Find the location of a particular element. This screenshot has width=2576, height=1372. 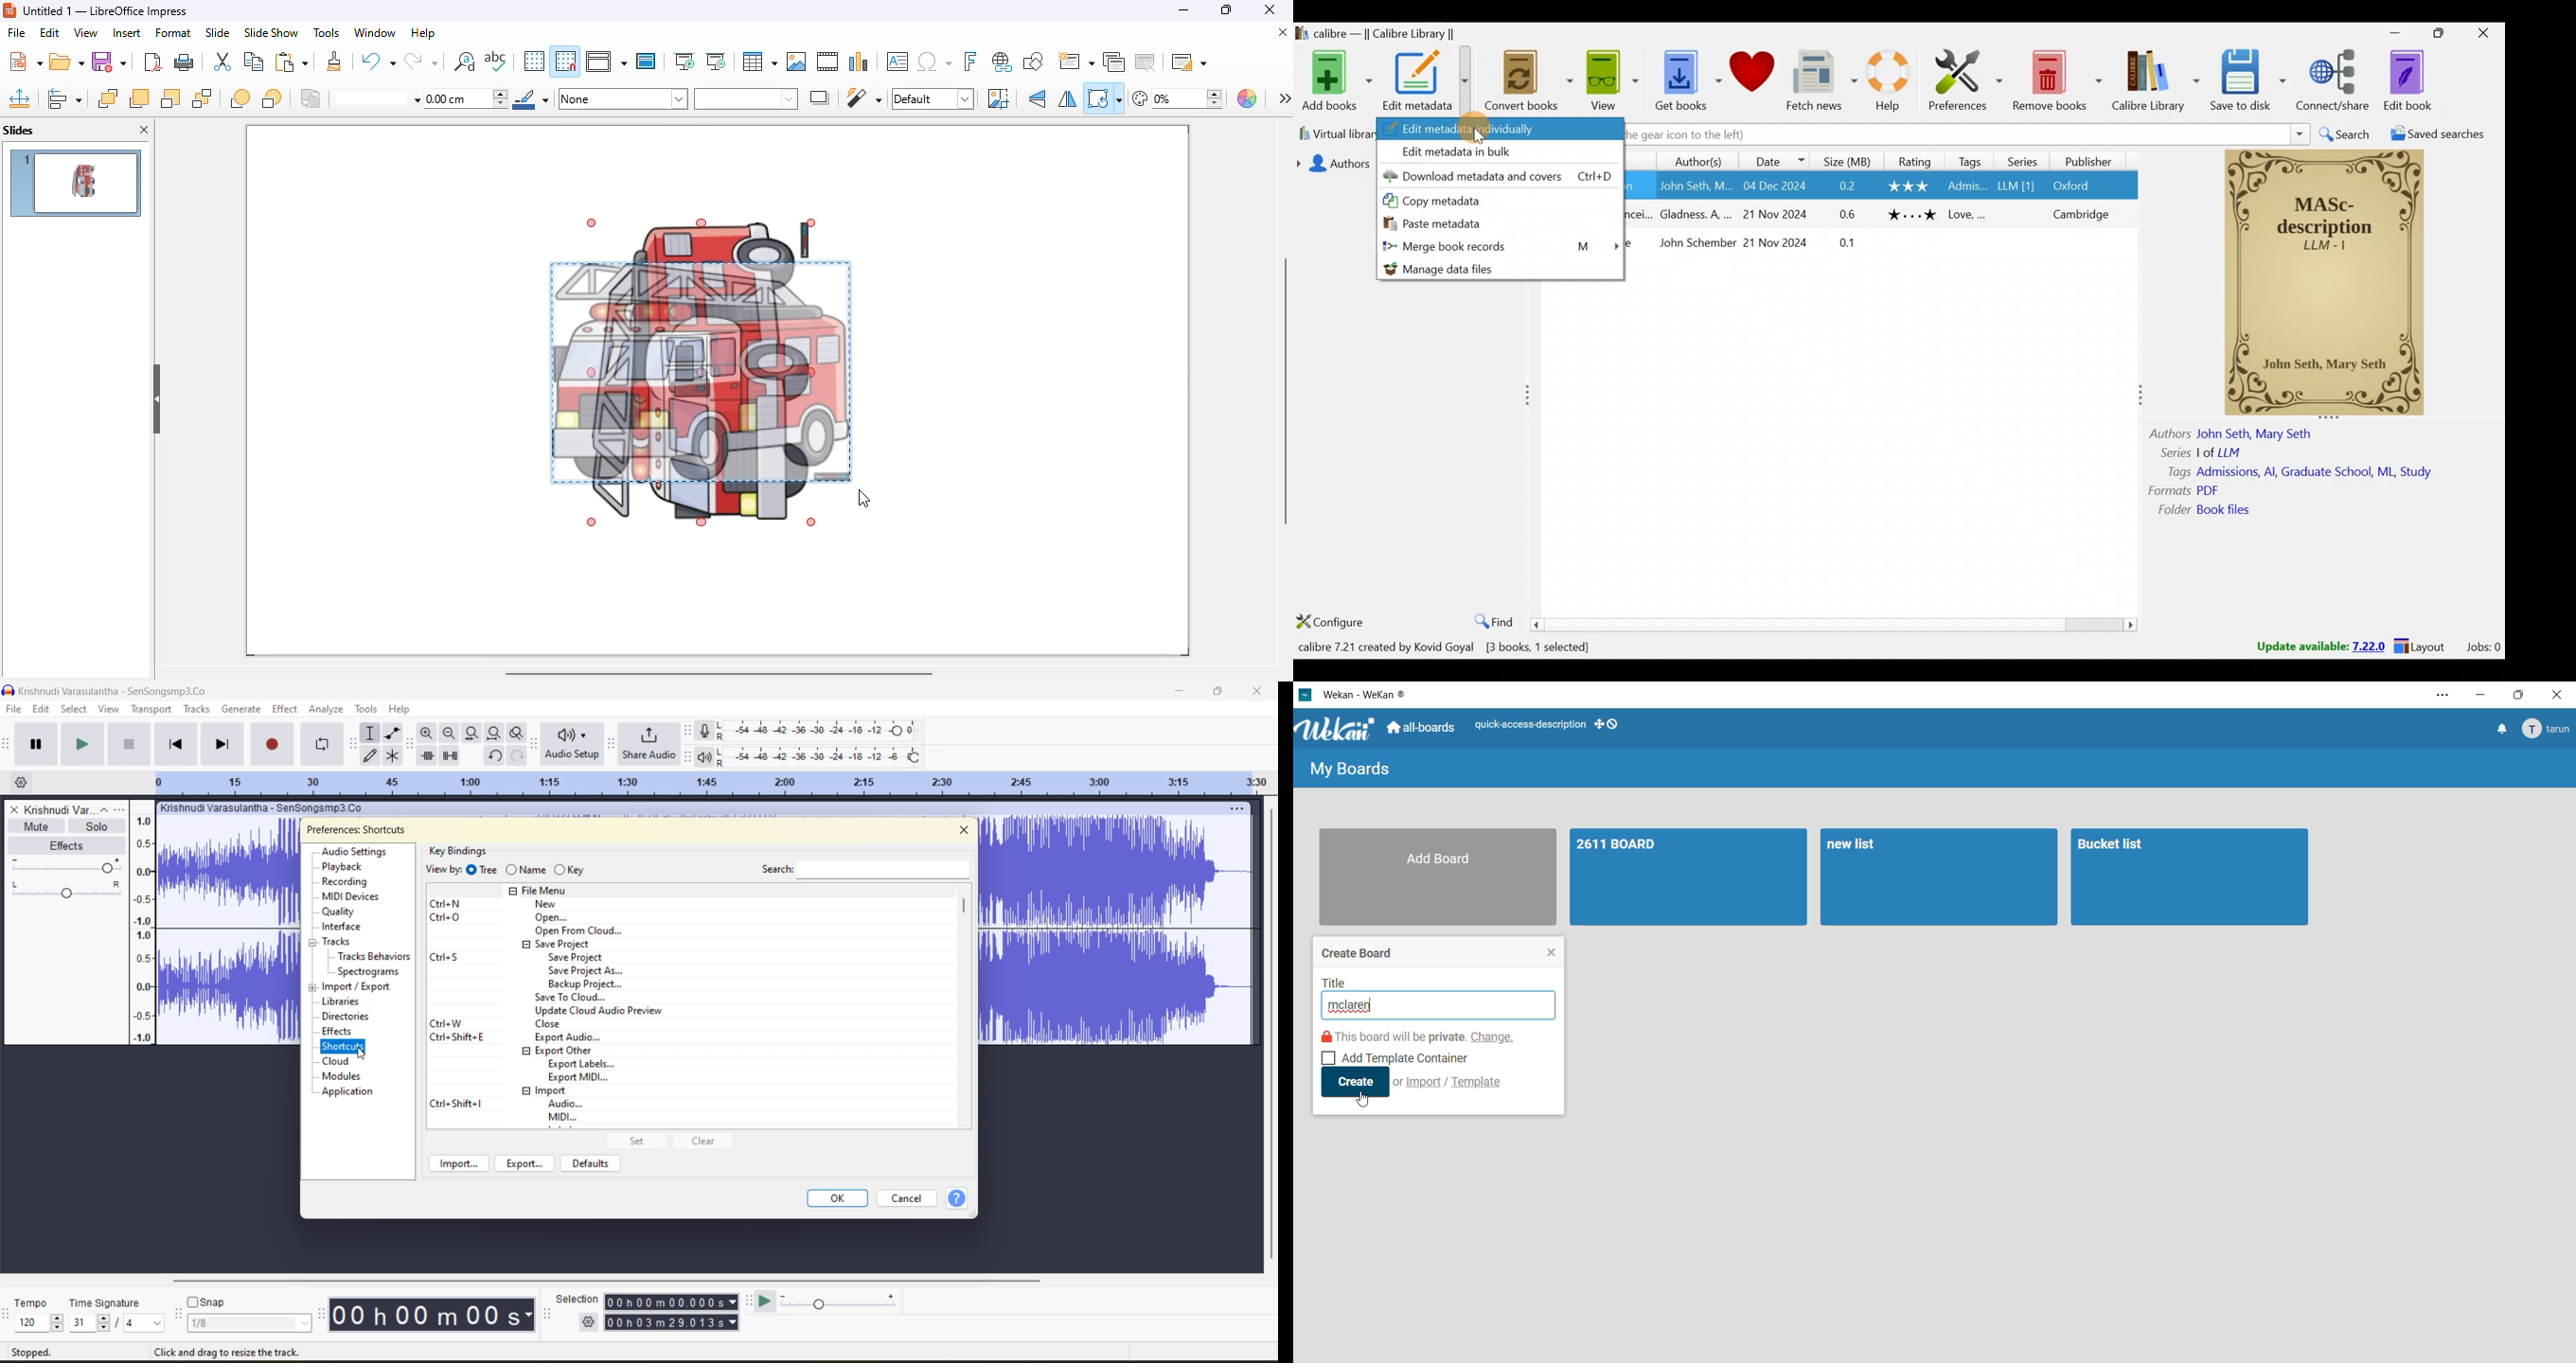

settings is located at coordinates (2443, 694).